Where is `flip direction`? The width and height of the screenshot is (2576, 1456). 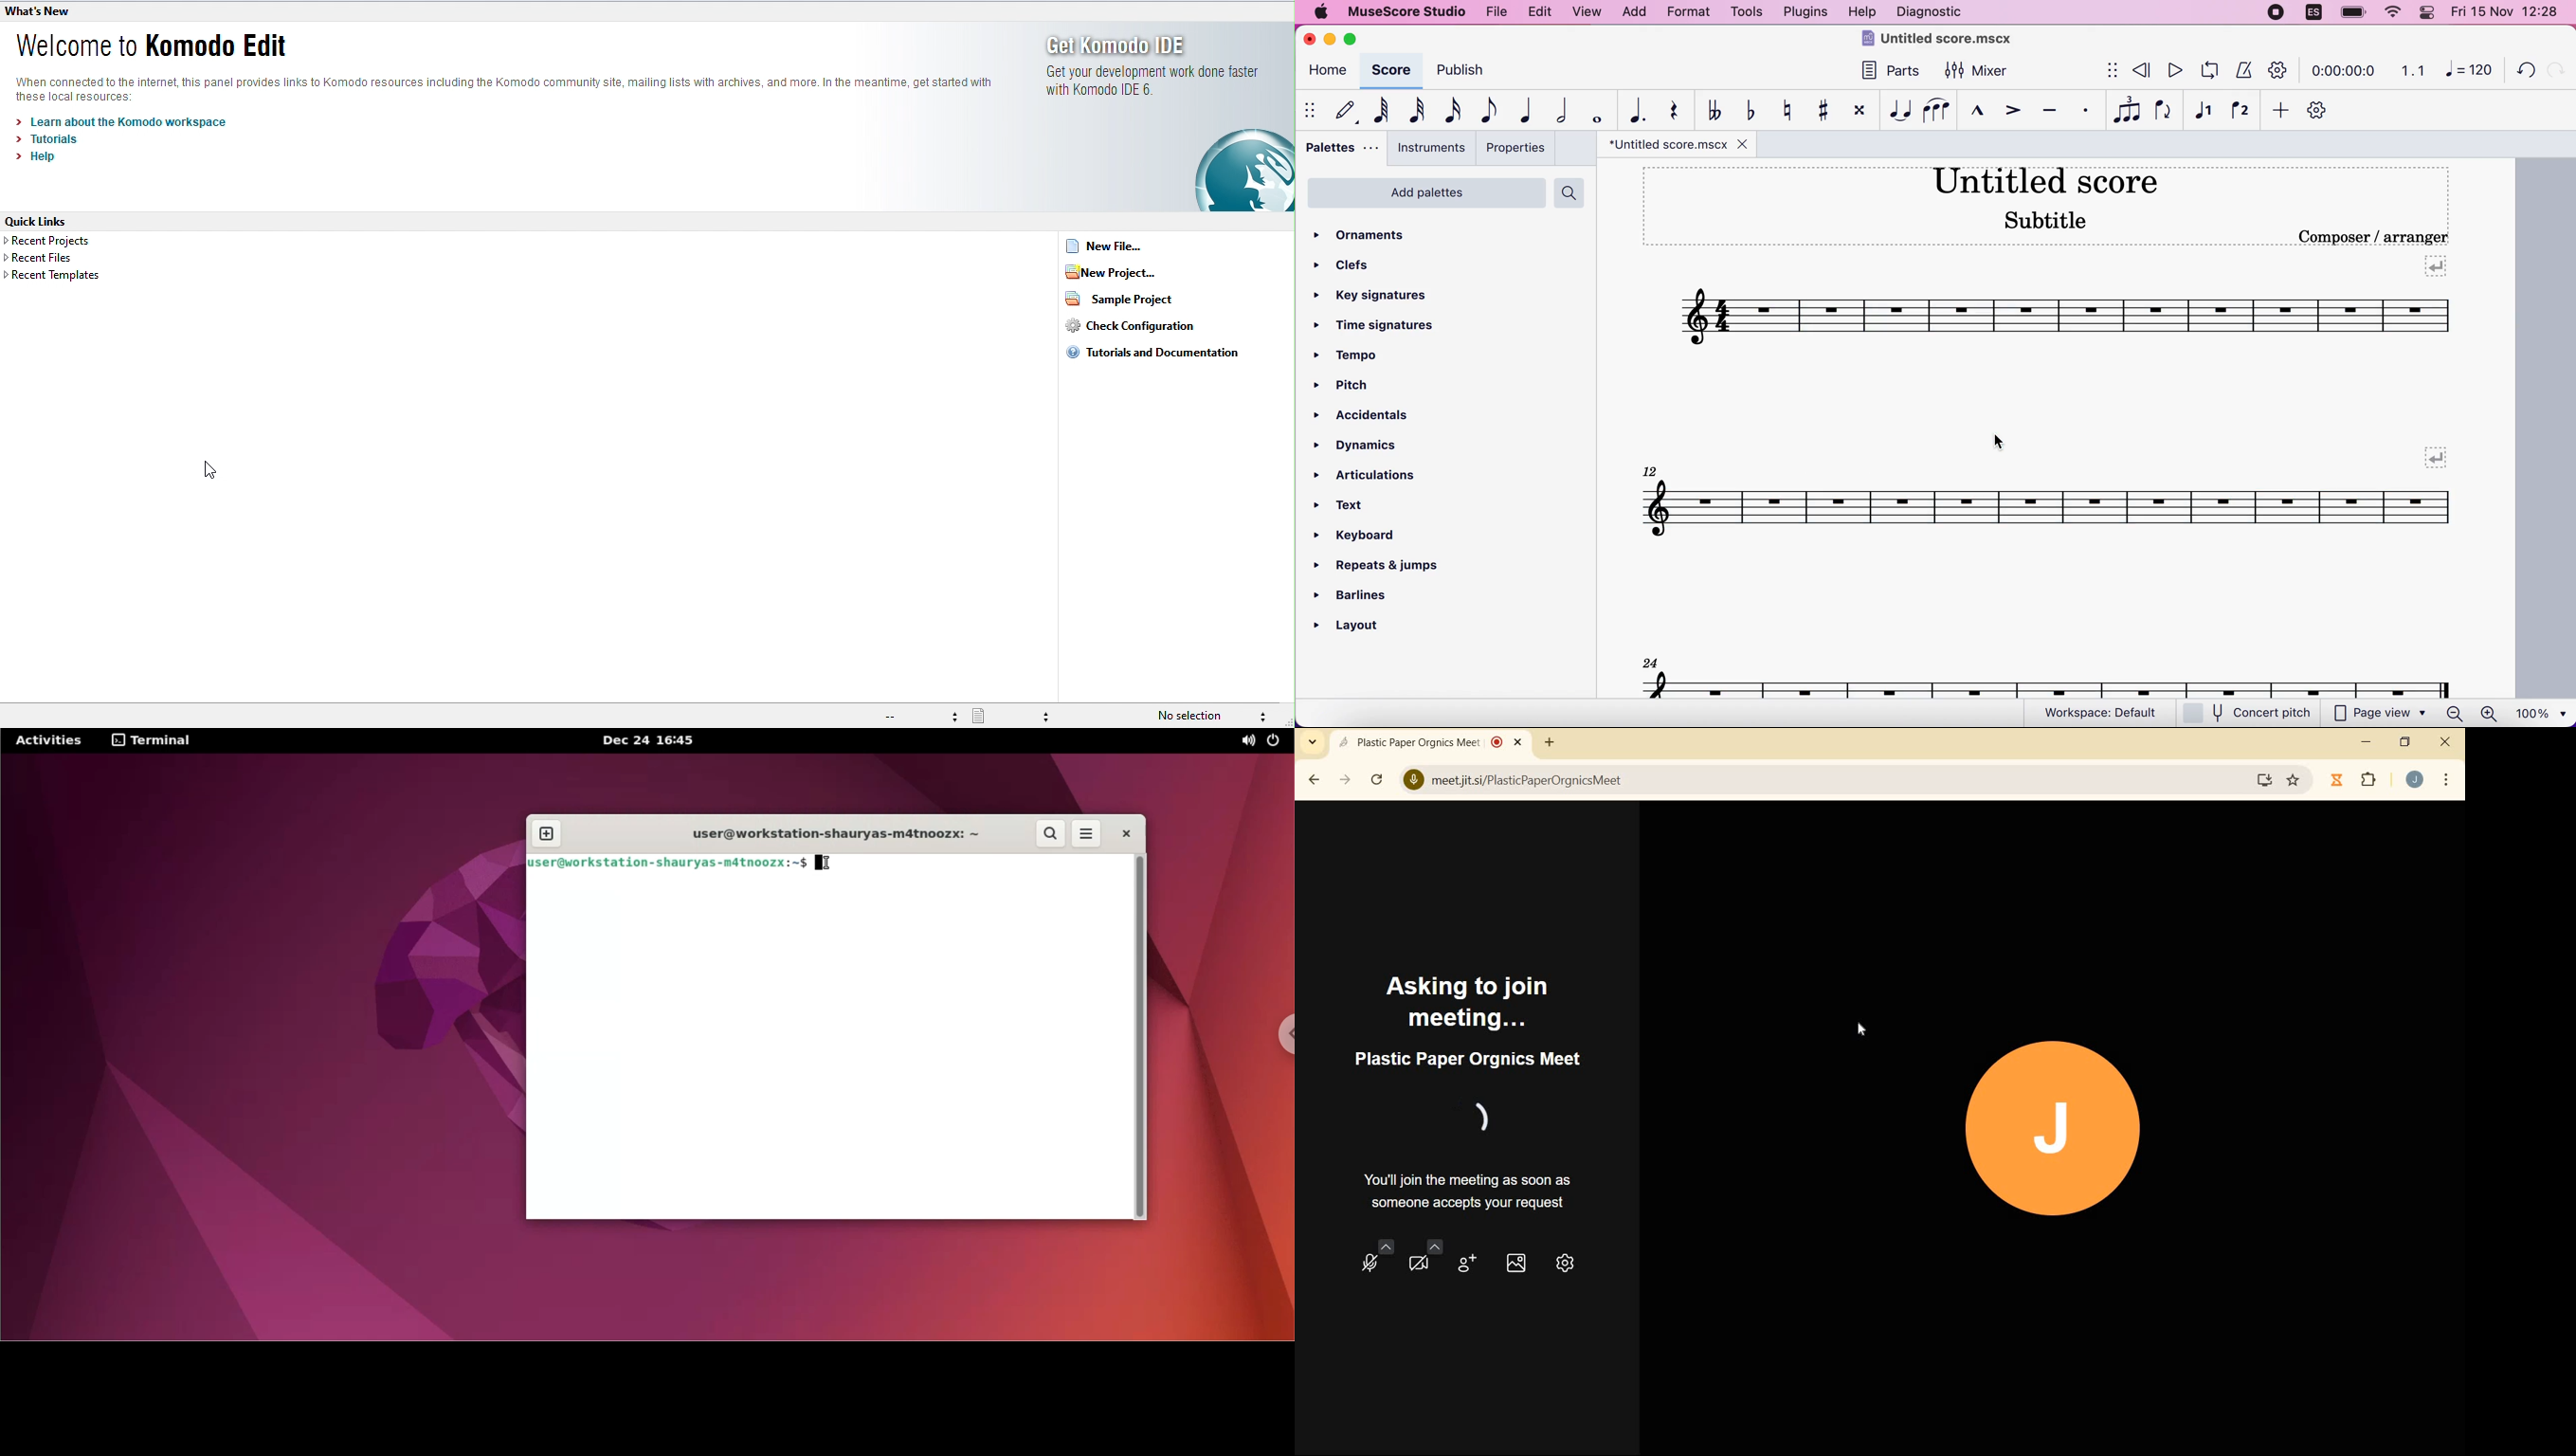
flip direction is located at coordinates (2165, 111).